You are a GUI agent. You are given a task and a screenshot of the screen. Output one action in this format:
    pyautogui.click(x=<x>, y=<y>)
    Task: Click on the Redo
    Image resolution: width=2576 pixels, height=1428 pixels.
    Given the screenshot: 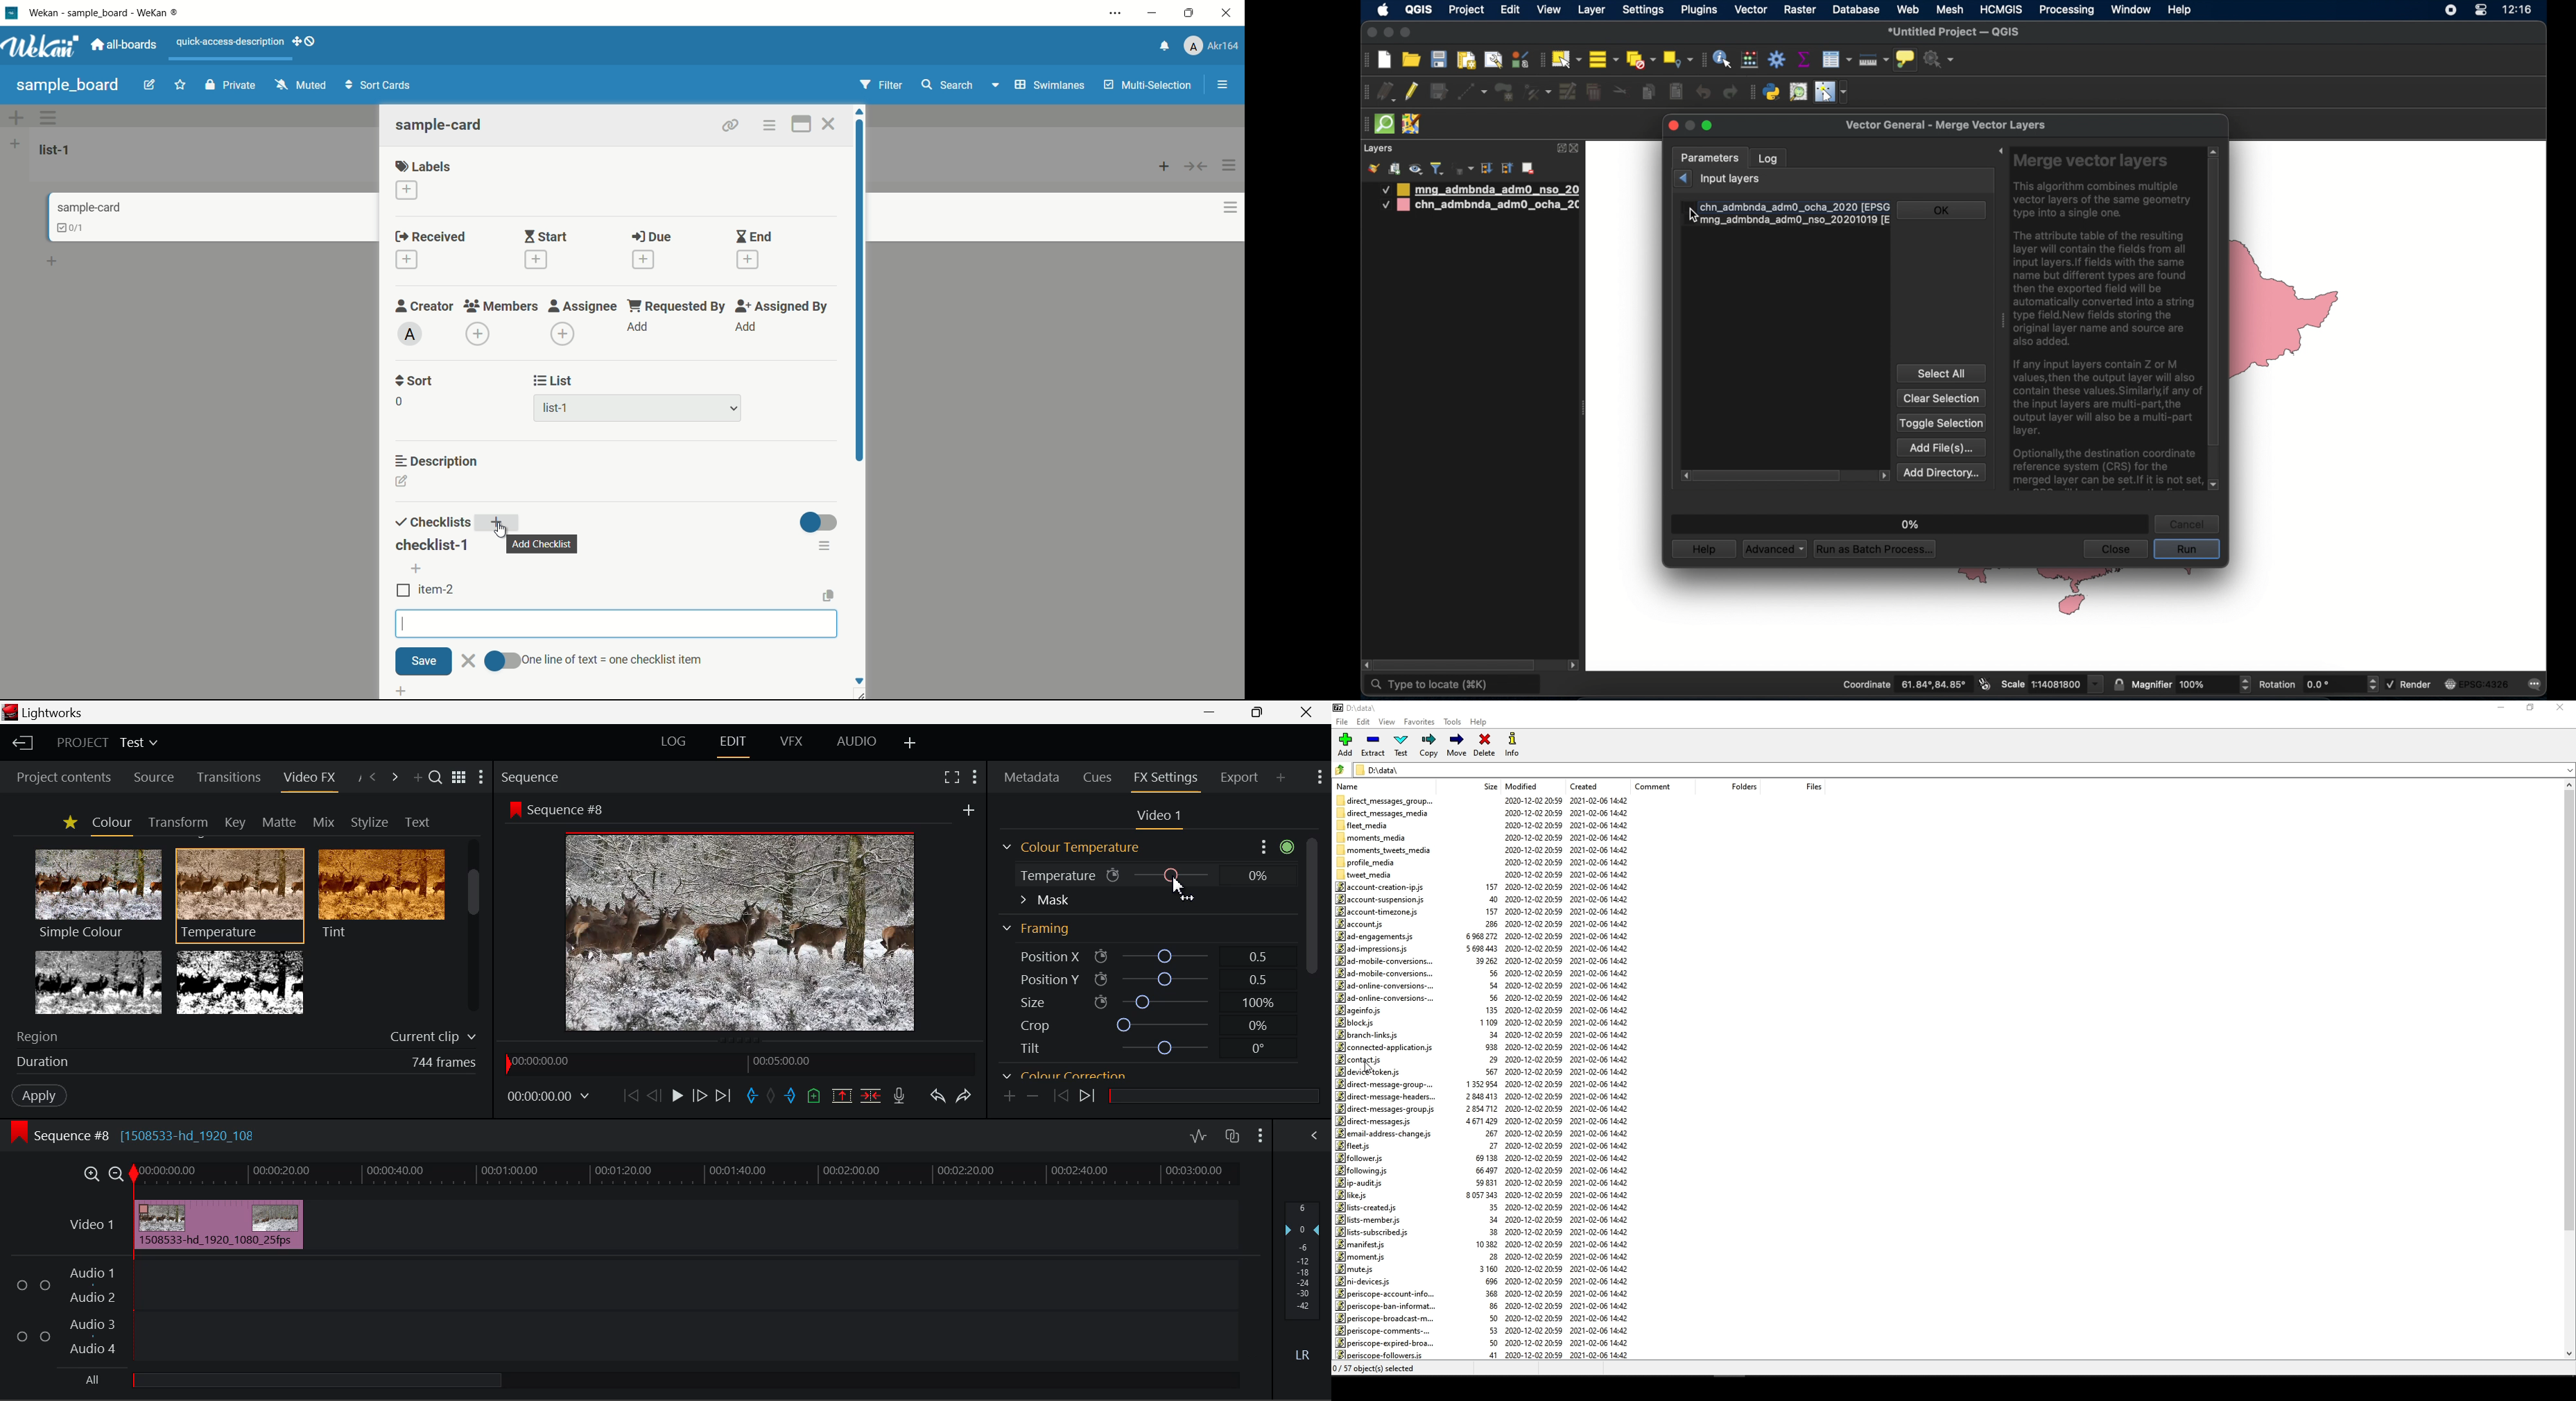 What is the action you would take?
    pyautogui.click(x=967, y=1096)
    